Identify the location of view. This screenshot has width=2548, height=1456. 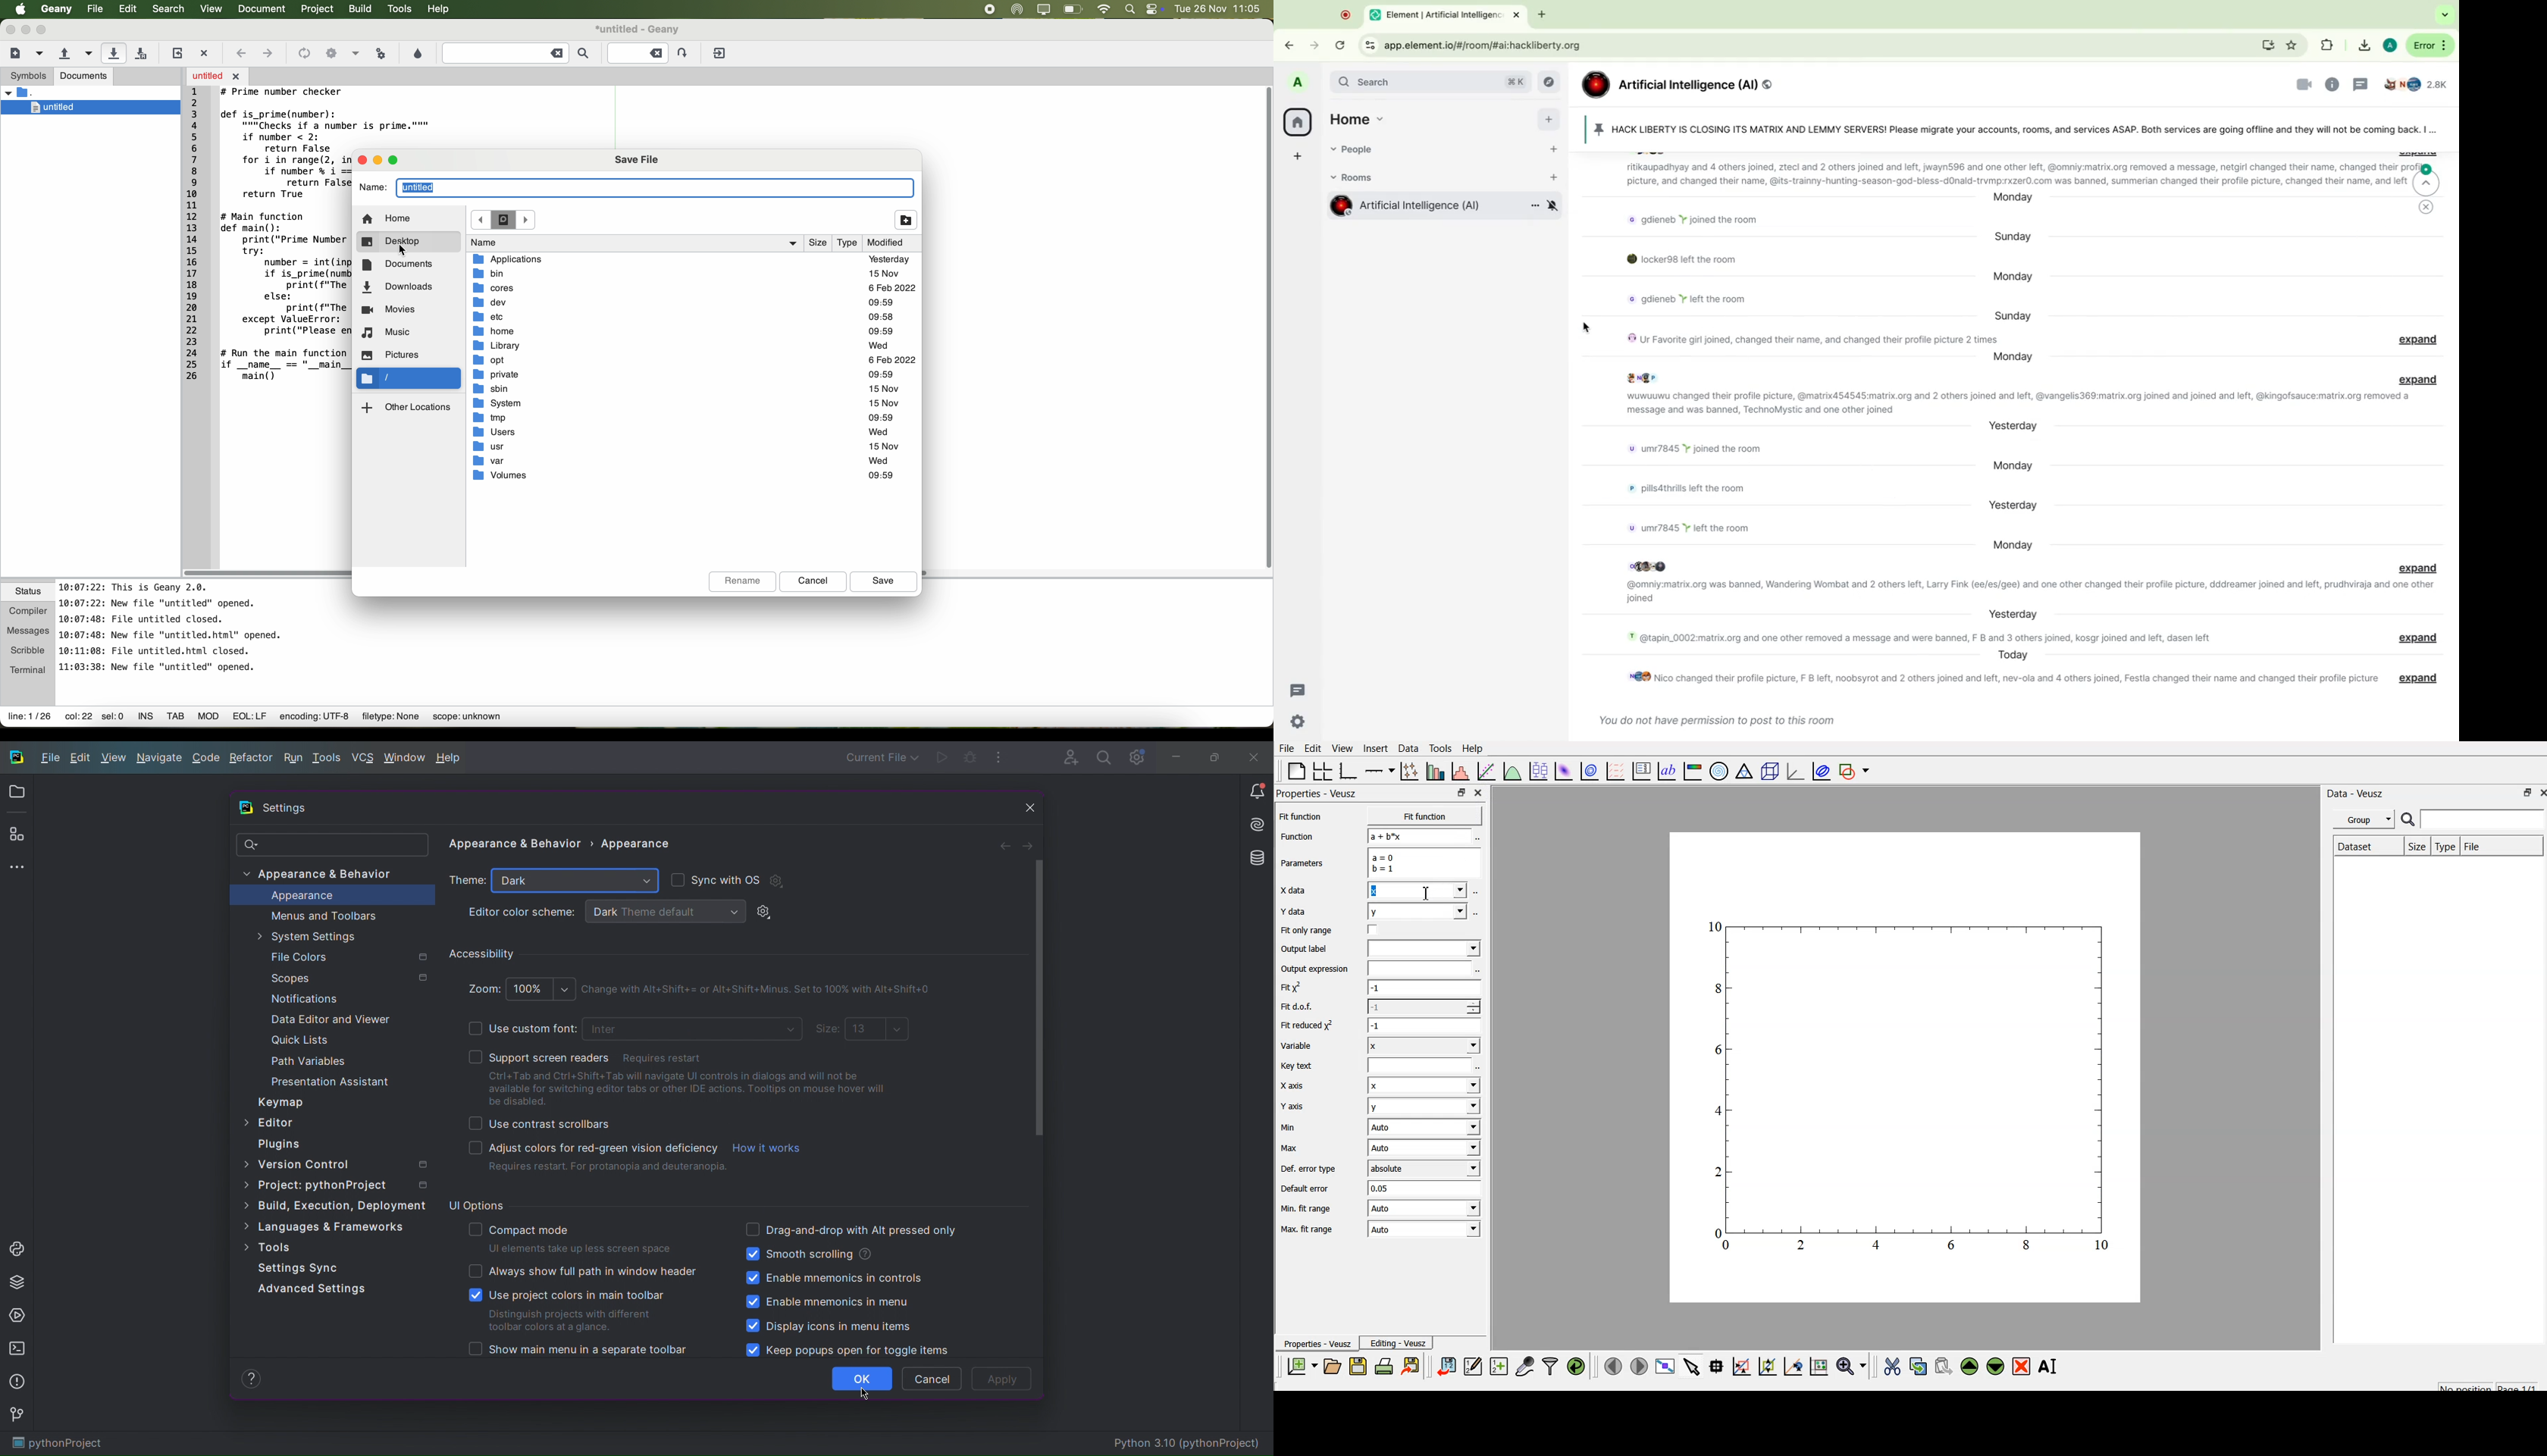
(210, 9).